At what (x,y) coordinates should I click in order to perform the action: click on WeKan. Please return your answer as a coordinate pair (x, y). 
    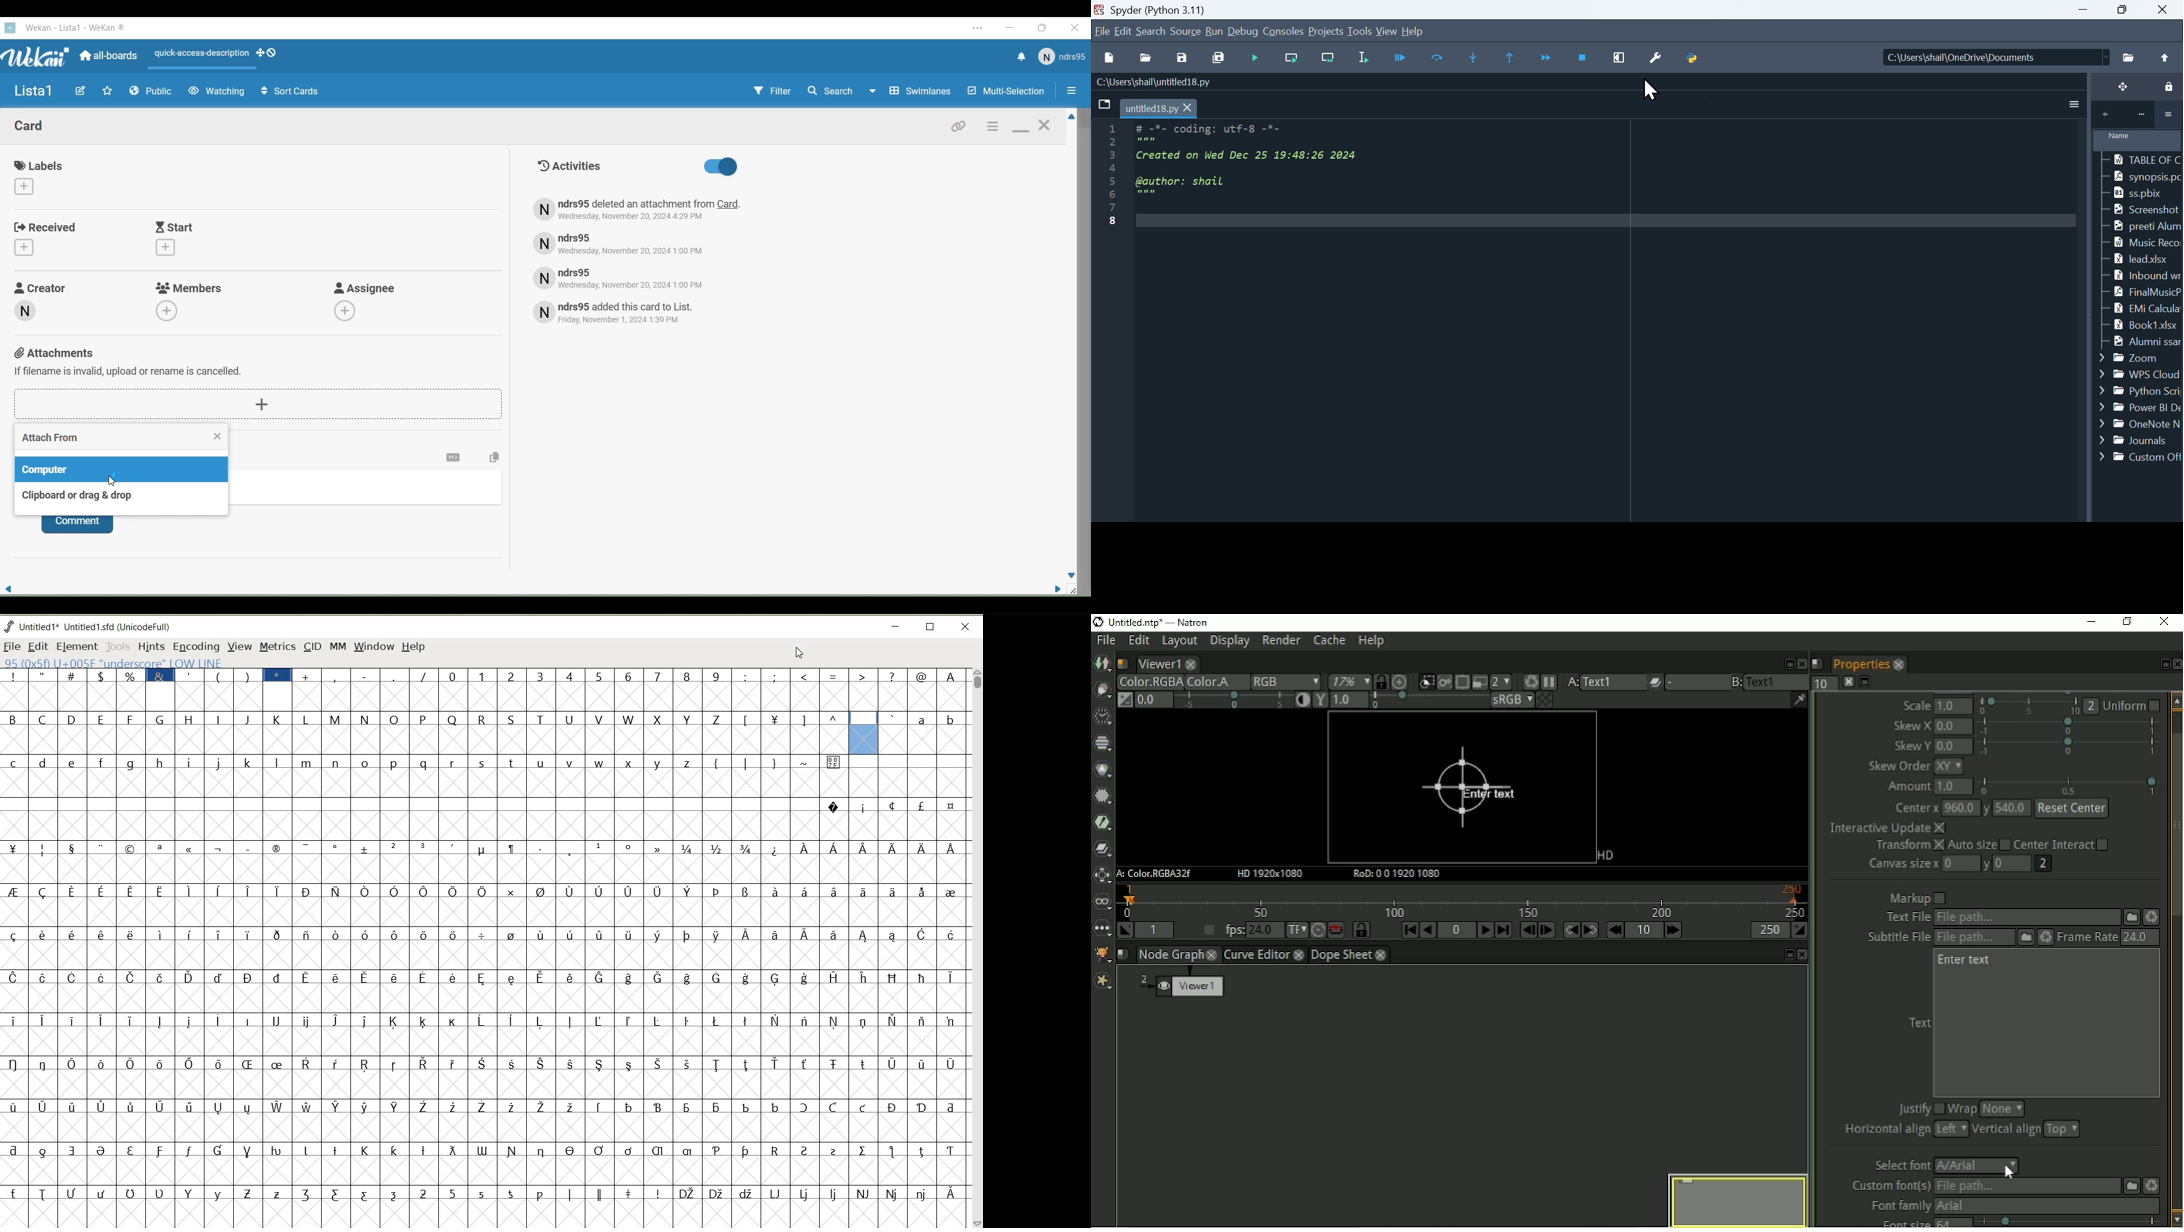
    Looking at the image, I should click on (76, 27).